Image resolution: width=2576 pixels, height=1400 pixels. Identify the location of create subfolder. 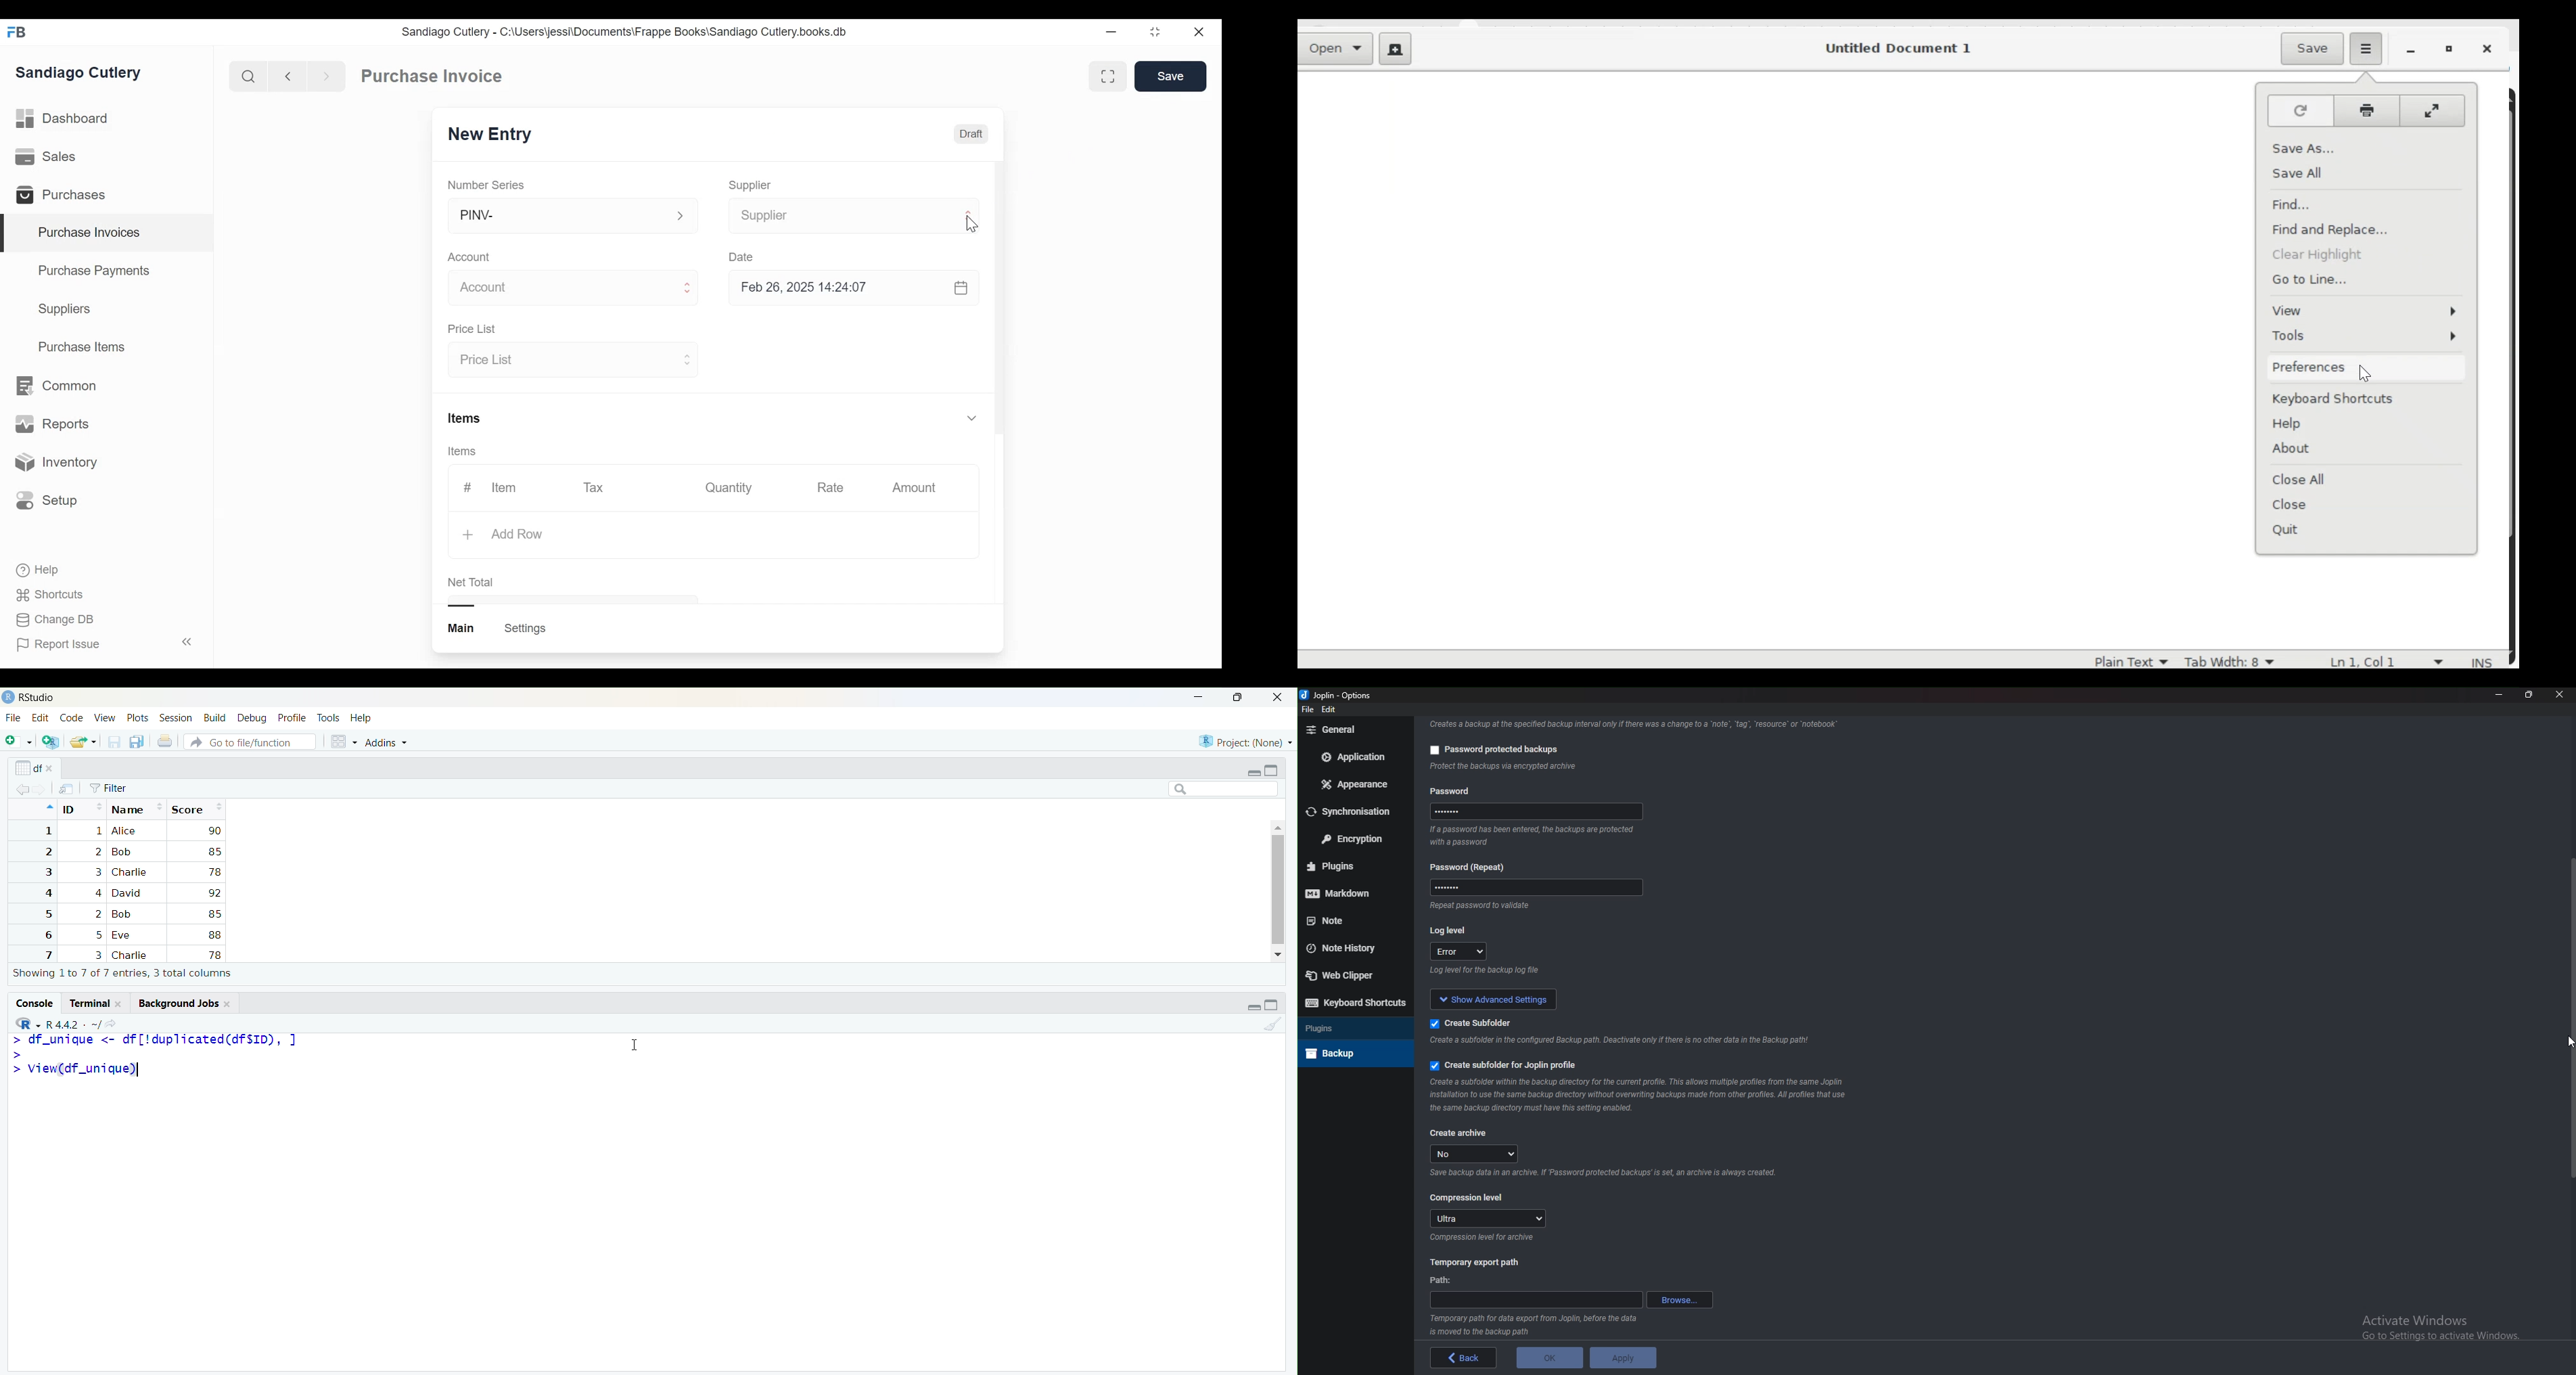
(1473, 1023).